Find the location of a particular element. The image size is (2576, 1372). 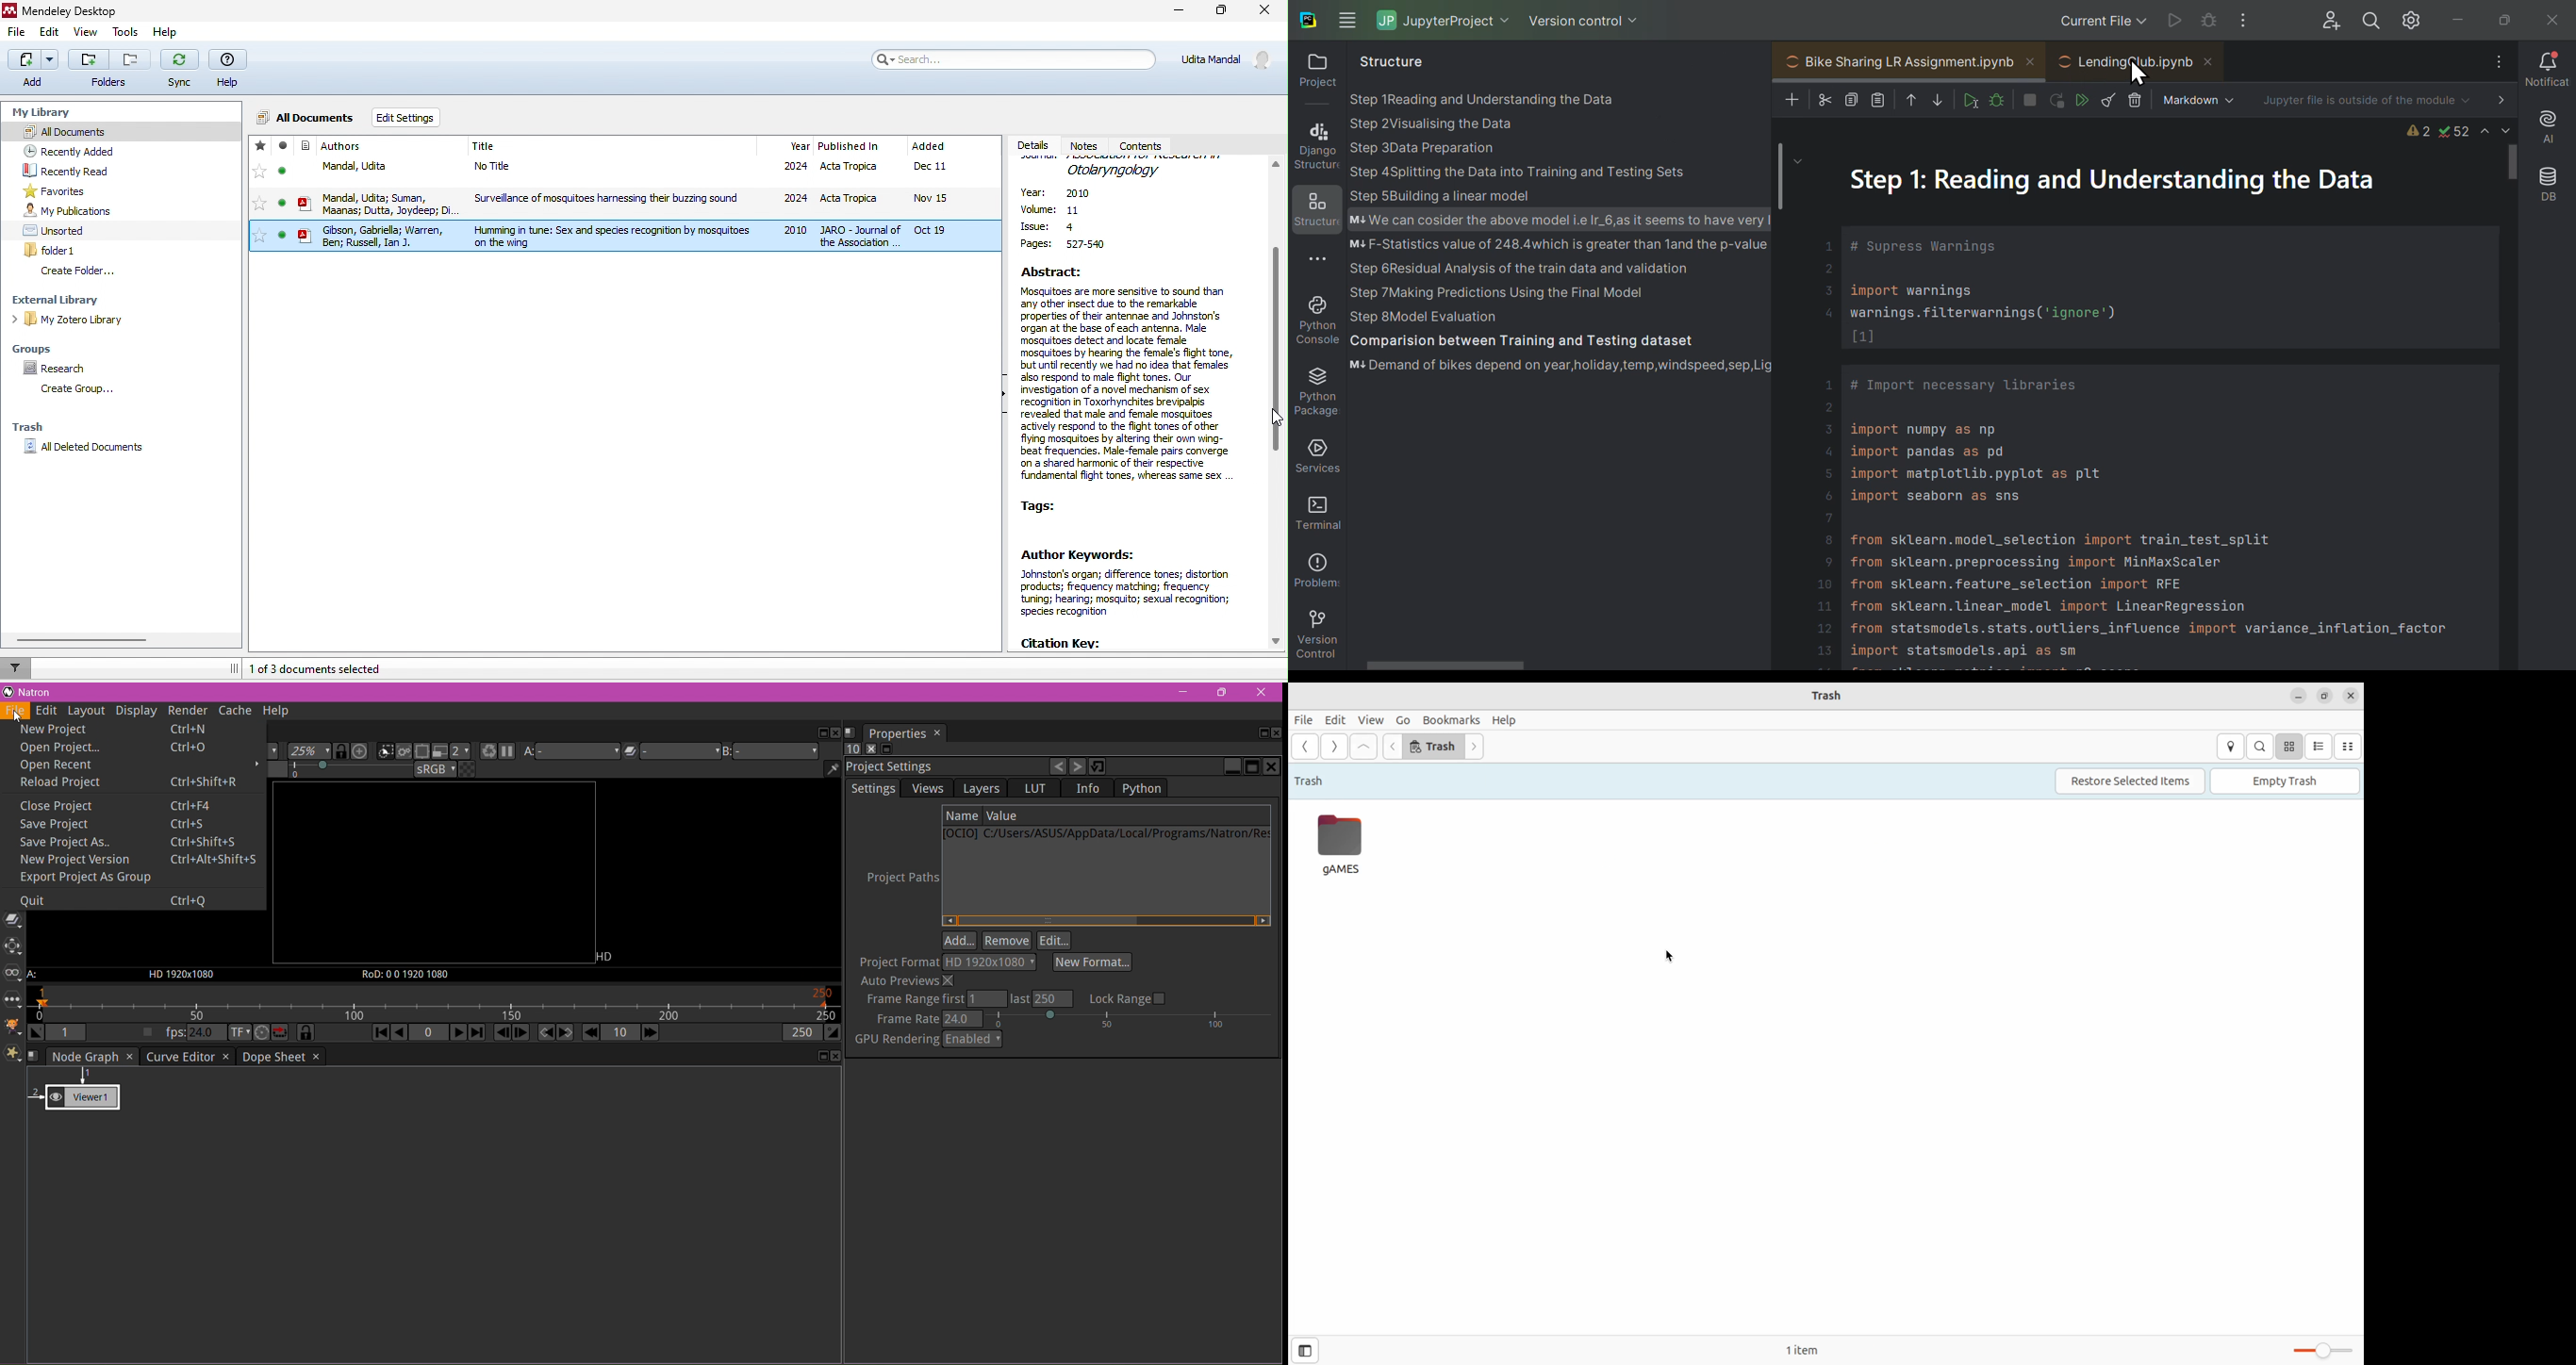

help is located at coordinates (173, 34).